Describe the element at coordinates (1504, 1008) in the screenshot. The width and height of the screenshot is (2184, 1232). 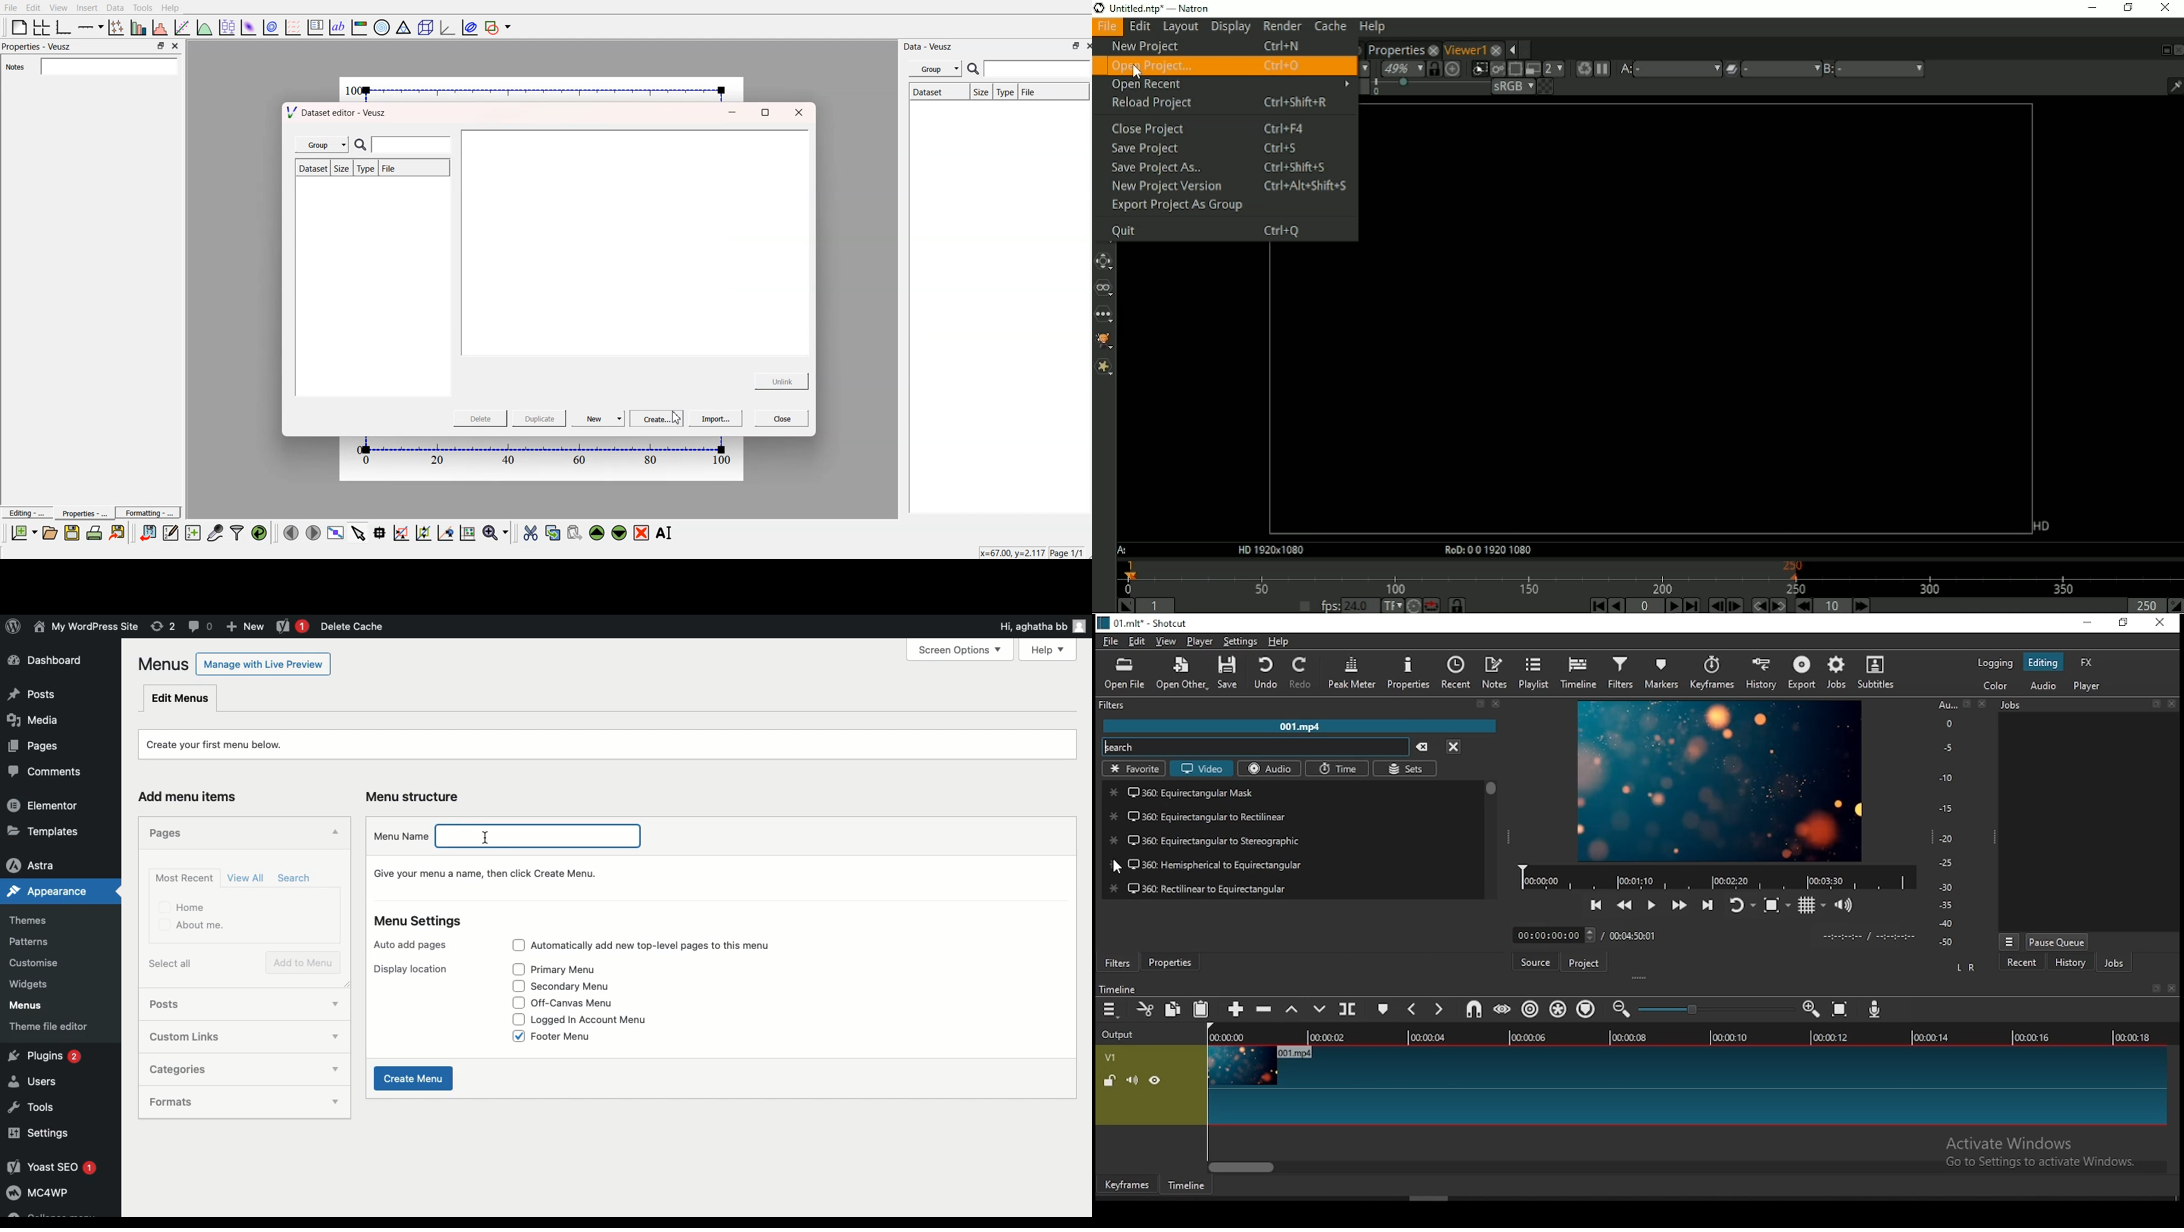
I see `scrub while dragging` at that location.